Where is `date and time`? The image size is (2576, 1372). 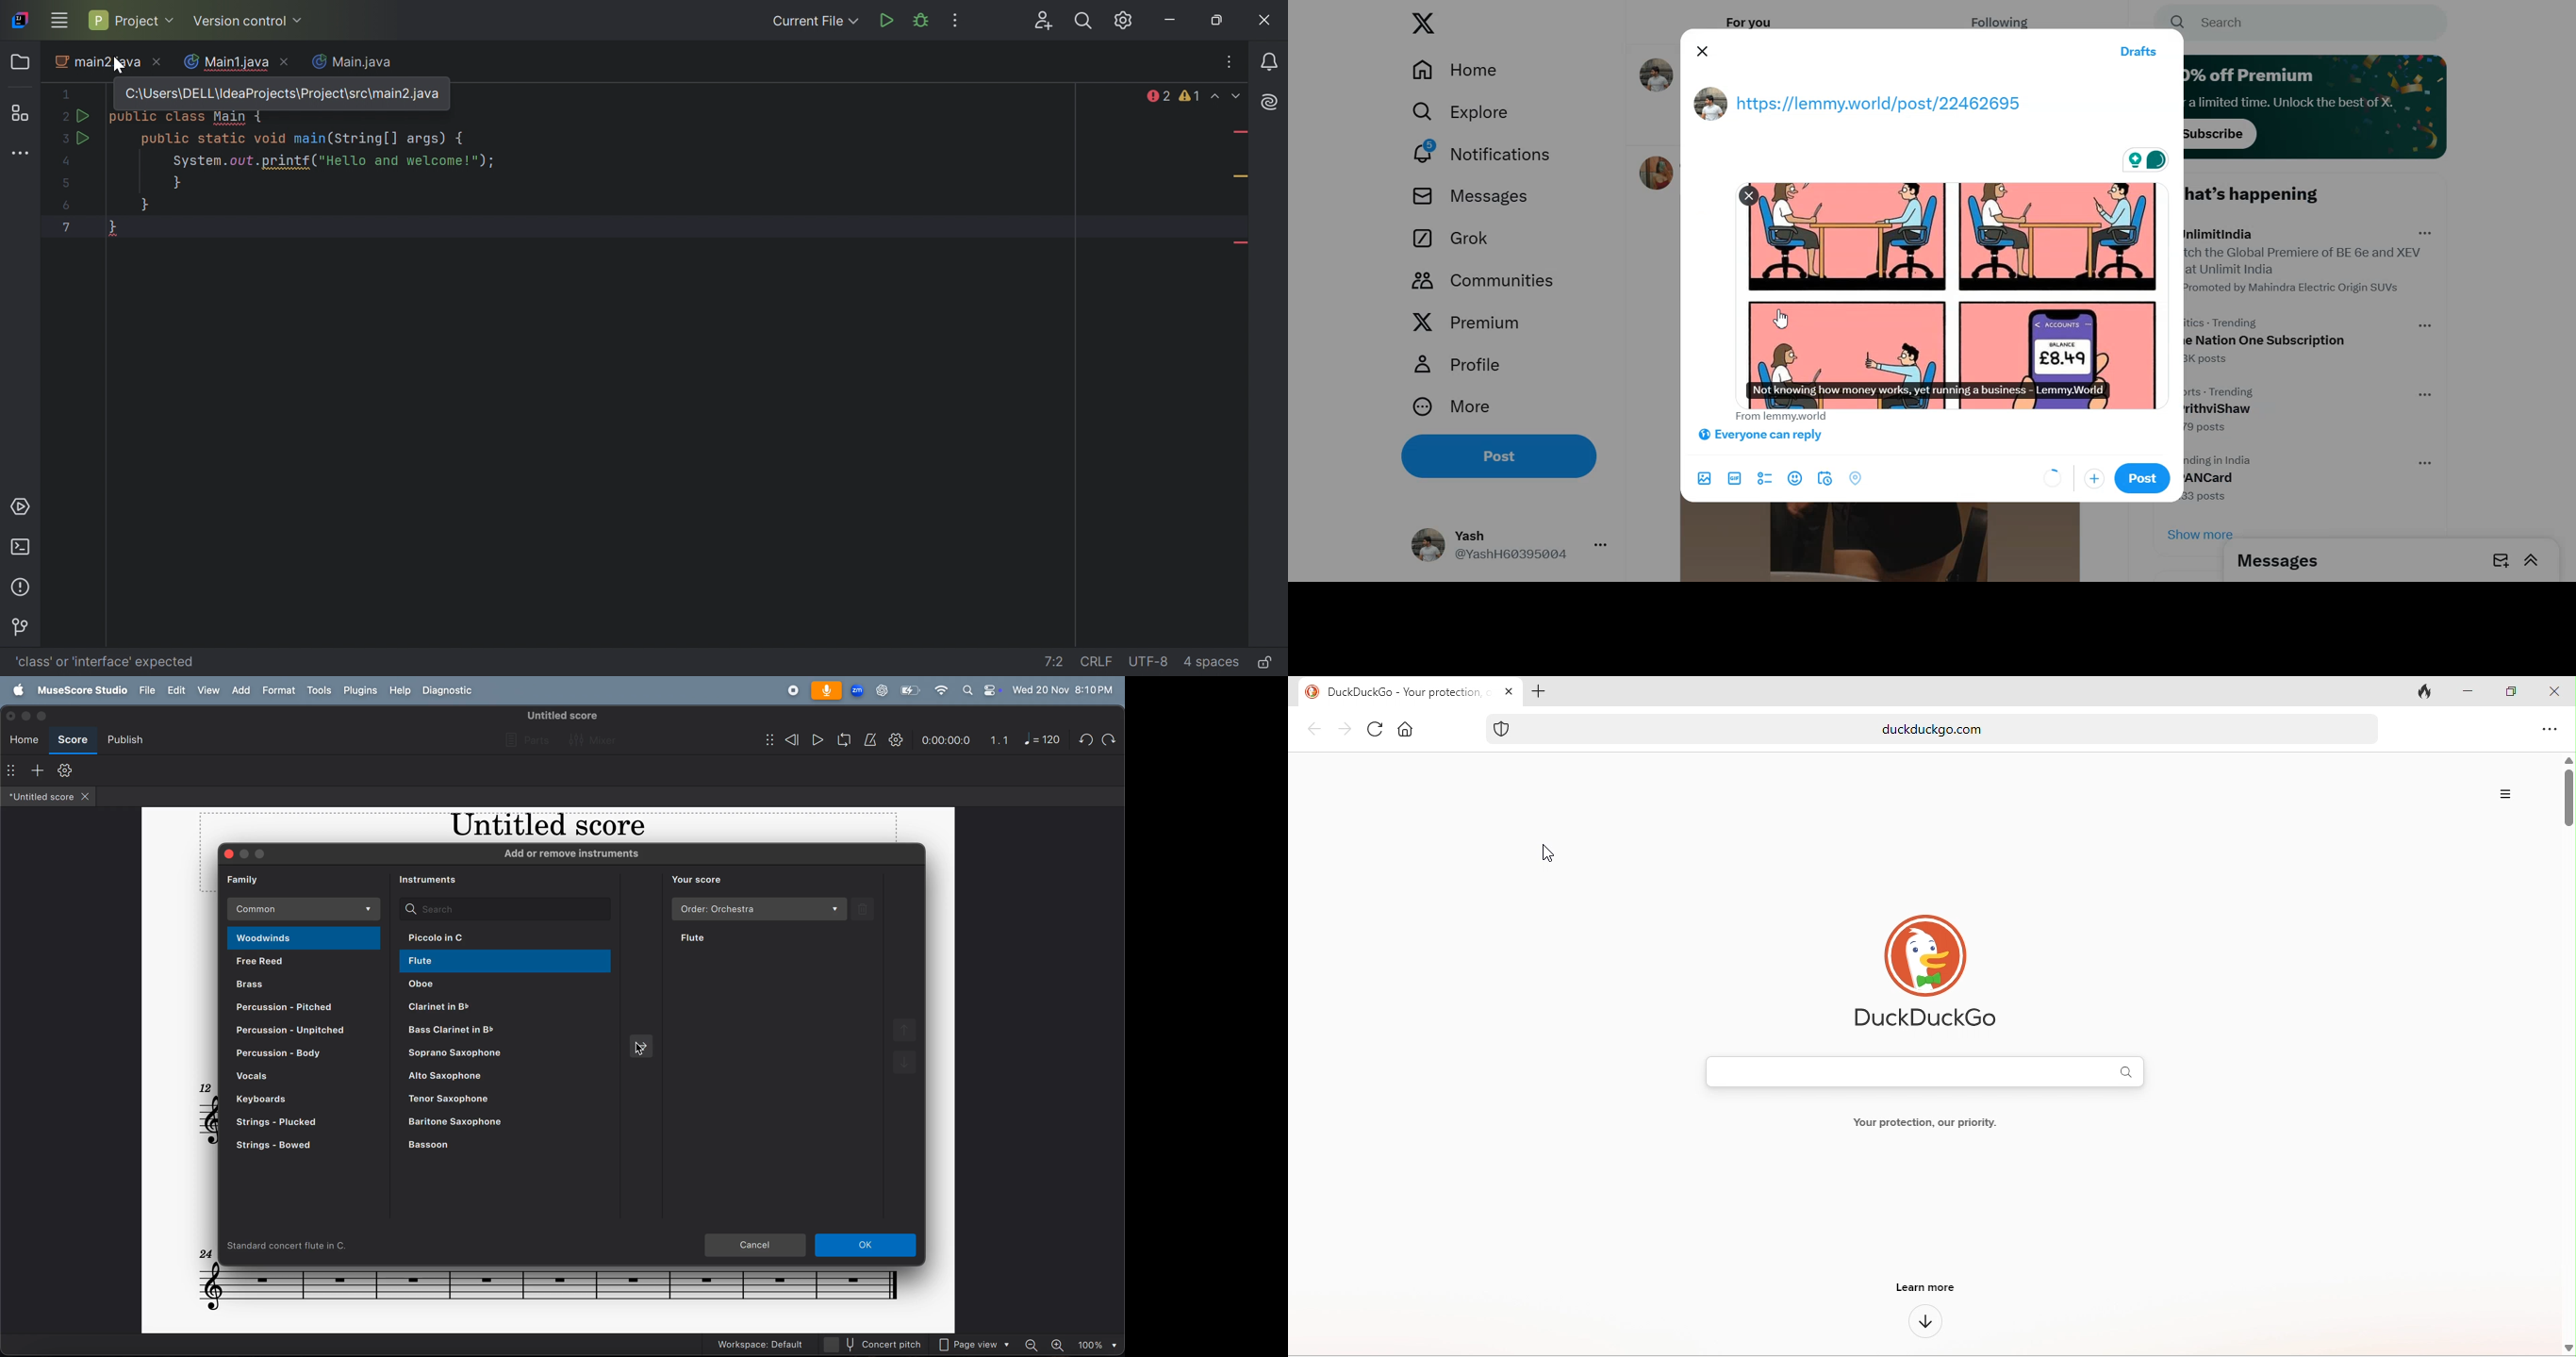
date and time is located at coordinates (1064, 691).